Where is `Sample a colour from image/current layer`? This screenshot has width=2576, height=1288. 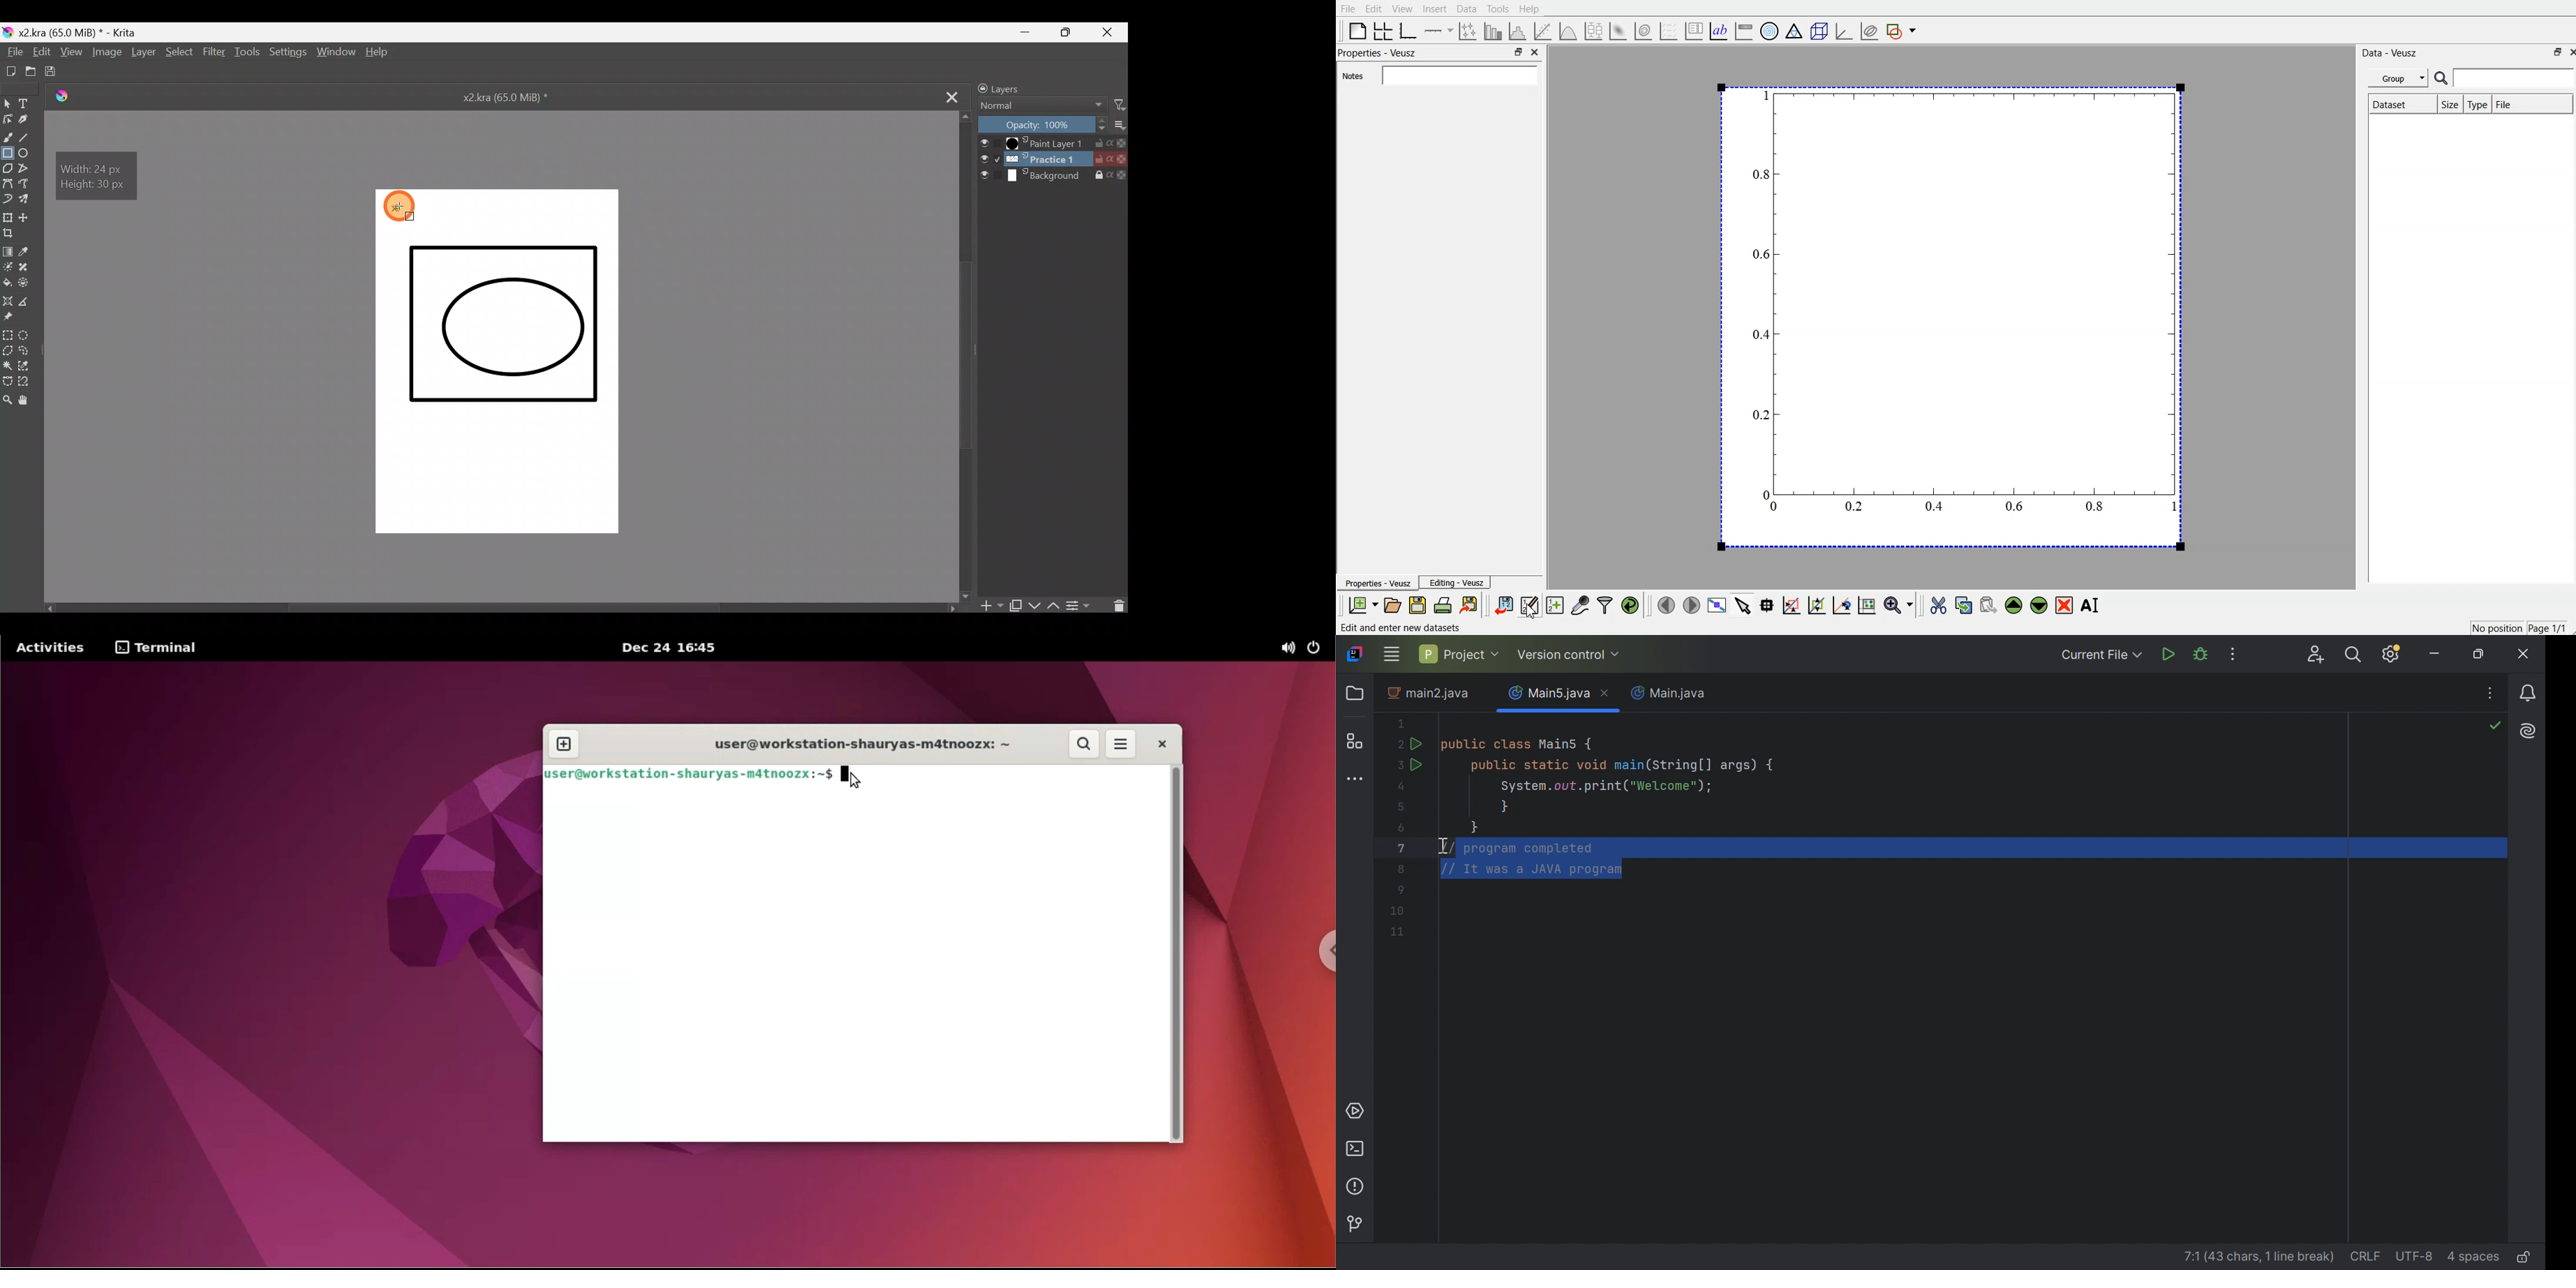
Sample a colour from image/current layer is located at coordinates (34, 252).